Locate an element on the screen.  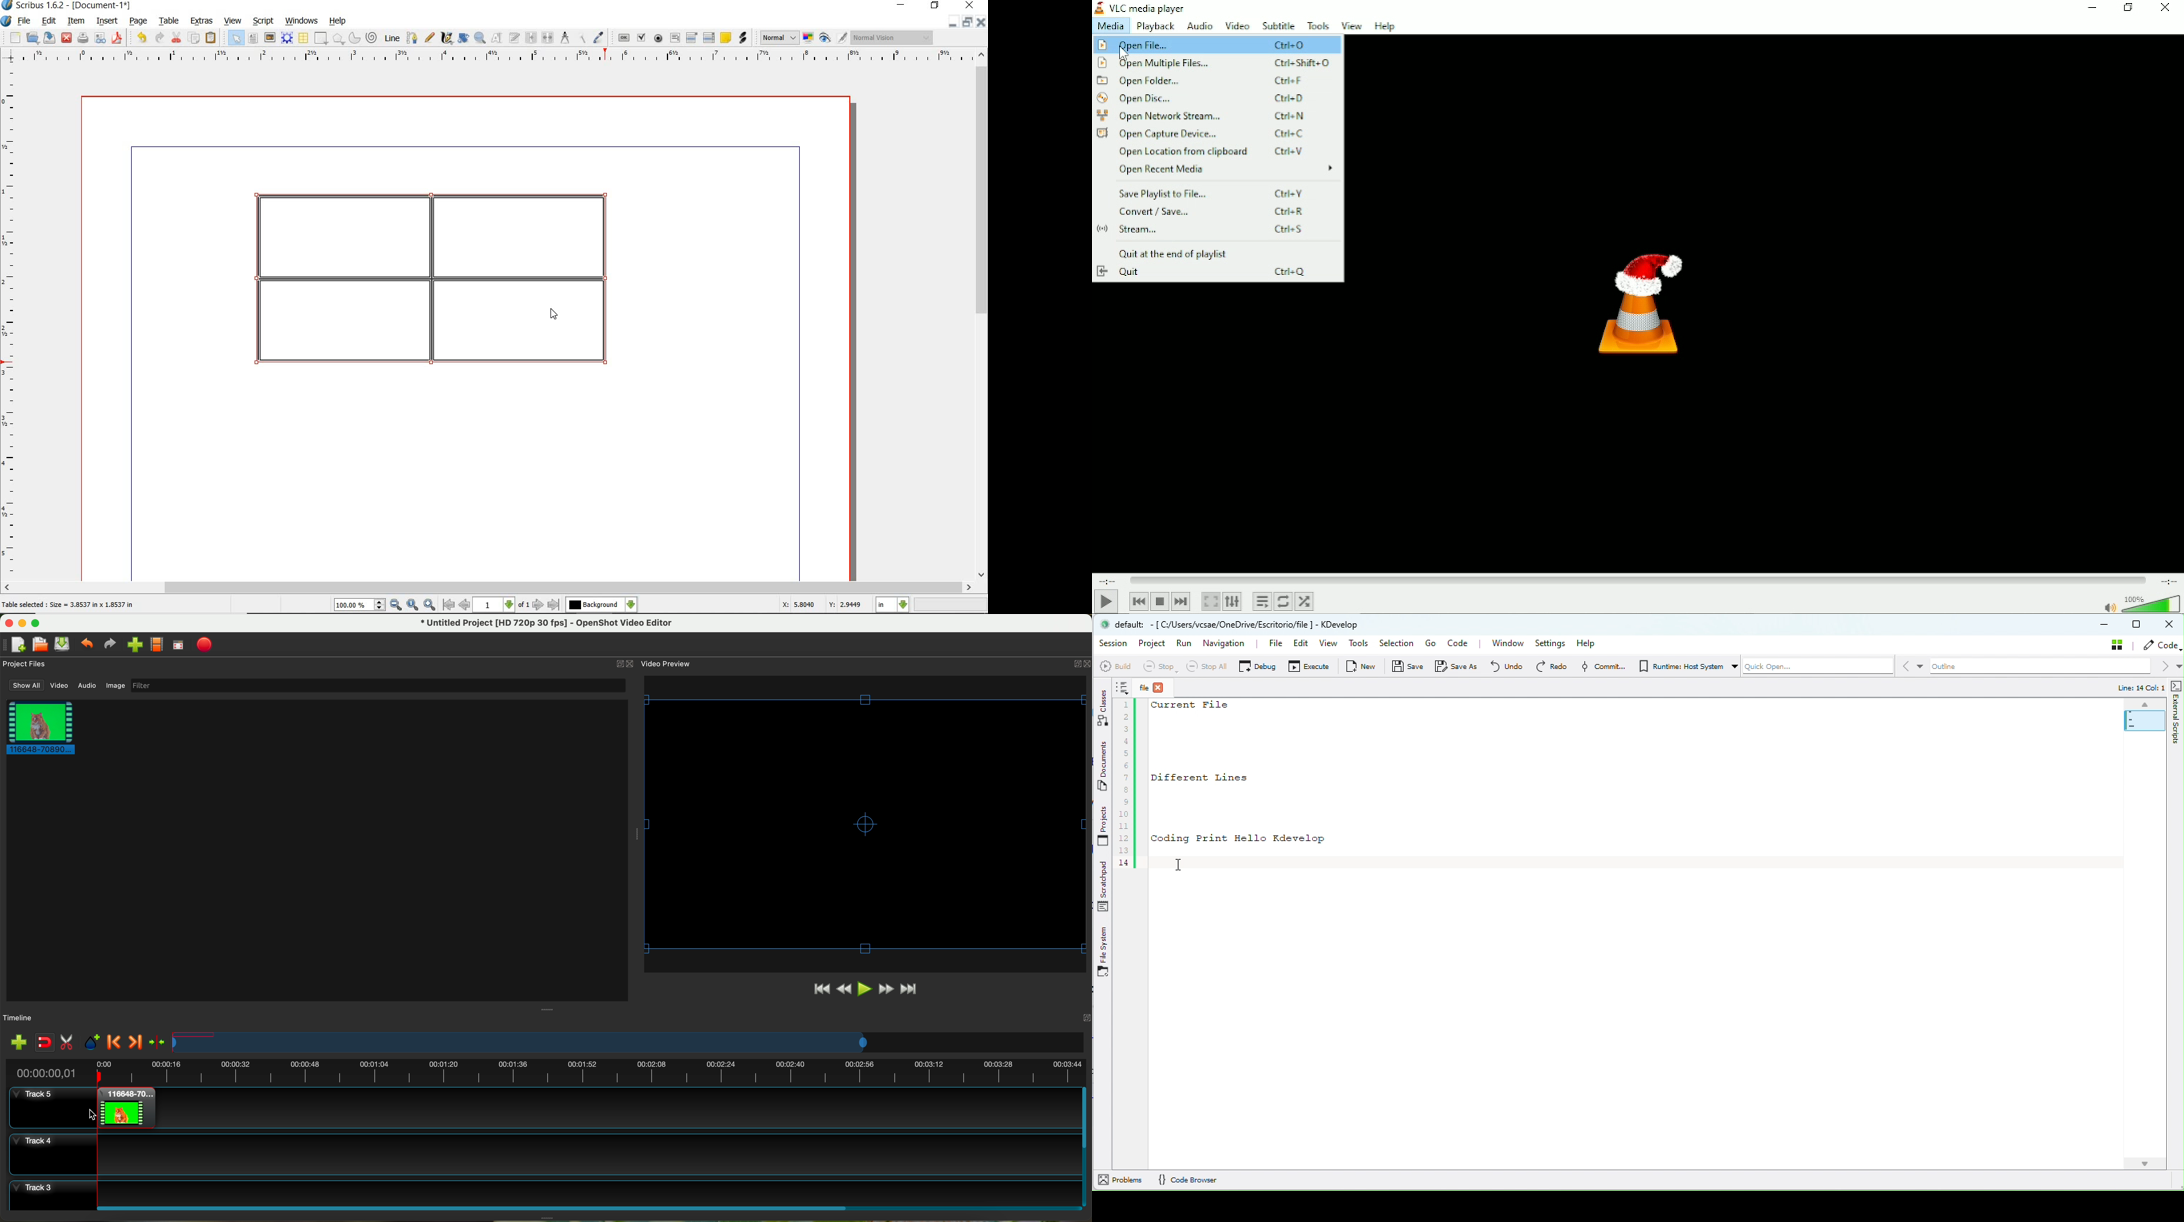
item is located at coordinates (75, 21).